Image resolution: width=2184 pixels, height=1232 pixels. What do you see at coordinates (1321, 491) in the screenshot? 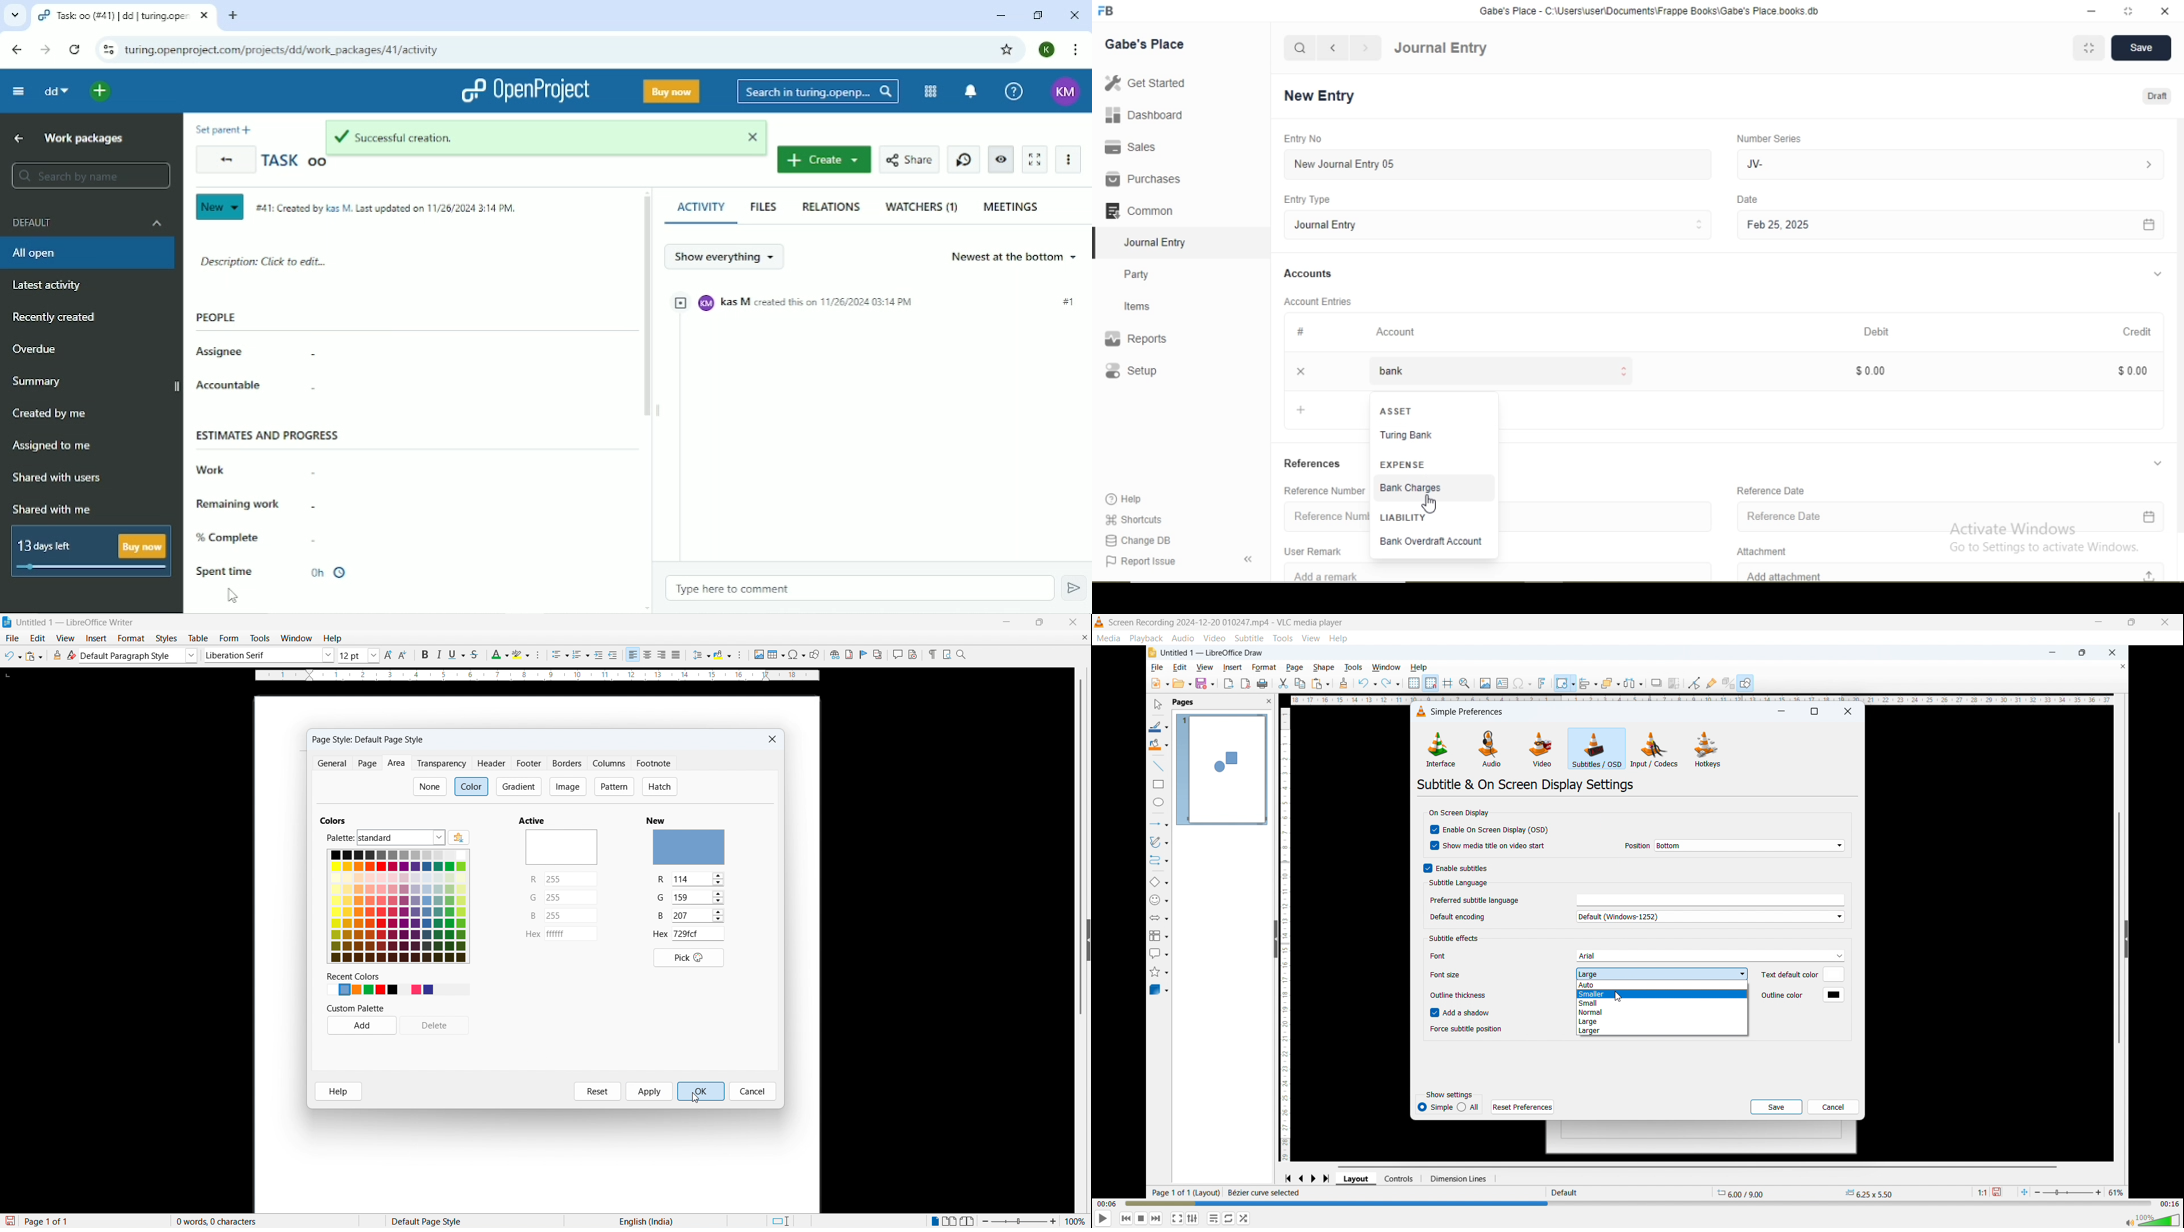
I see `Reference Number` at bounding box center [1321, 491].